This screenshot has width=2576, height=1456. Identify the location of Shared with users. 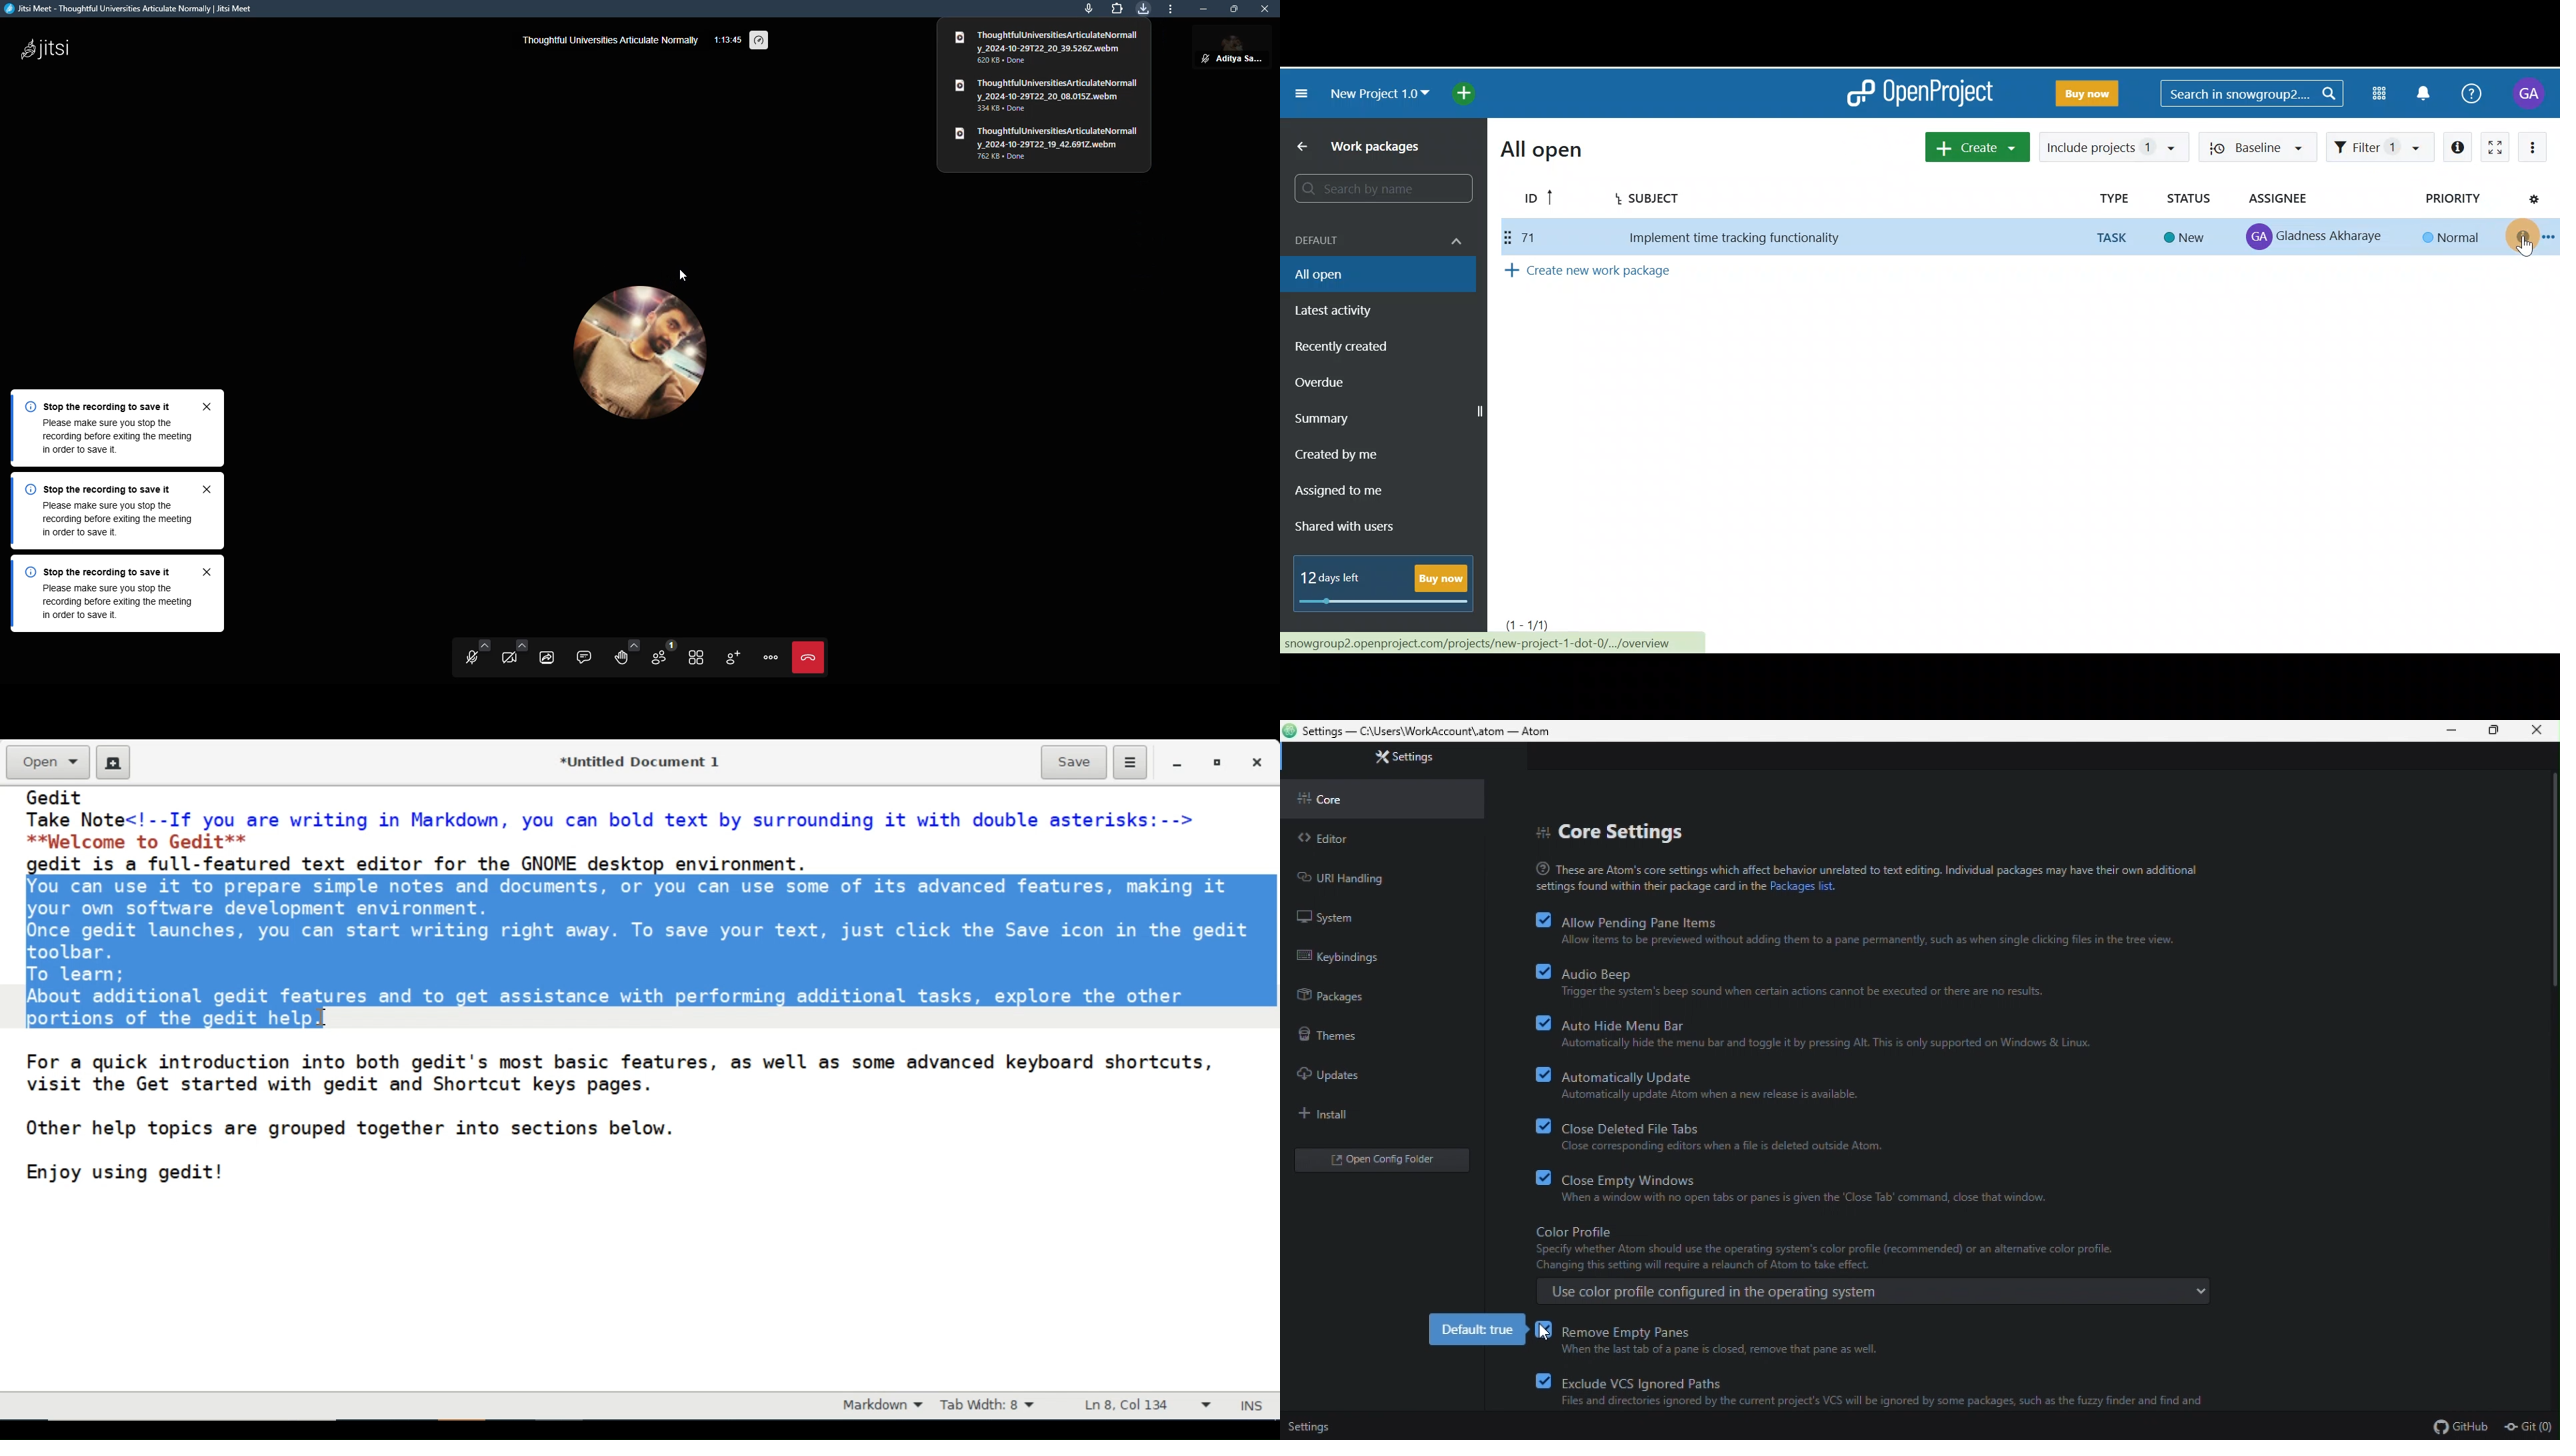
(1352, 526).